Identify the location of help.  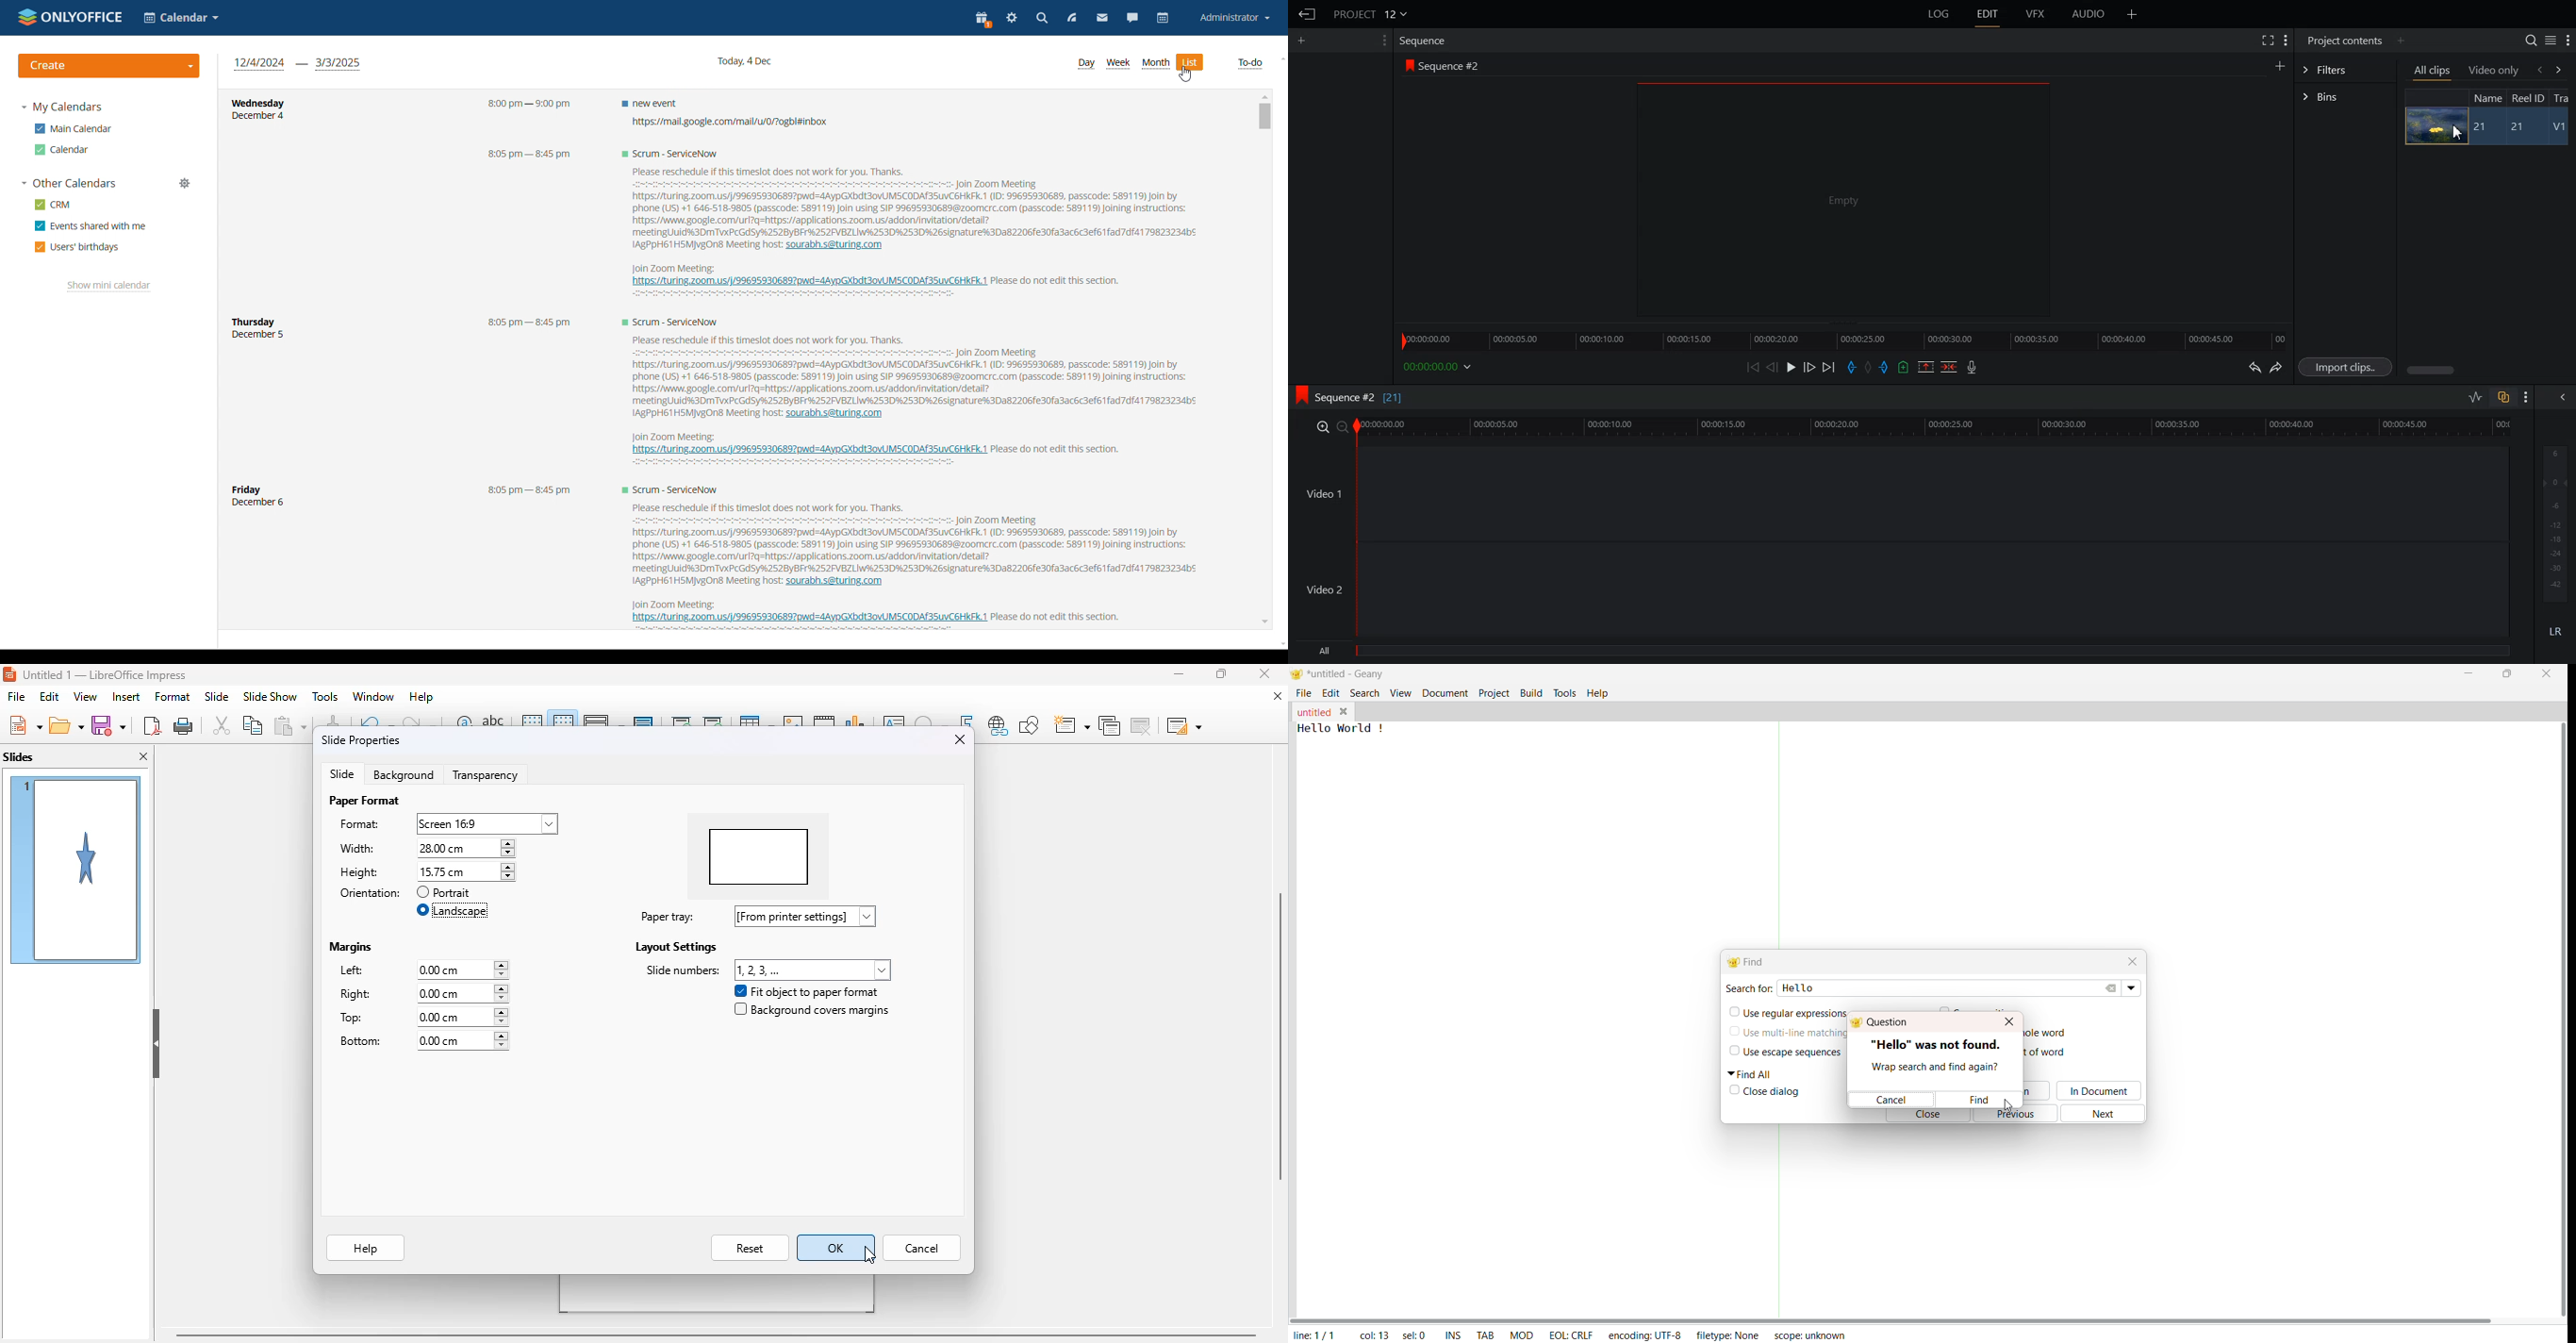
(421, 697).